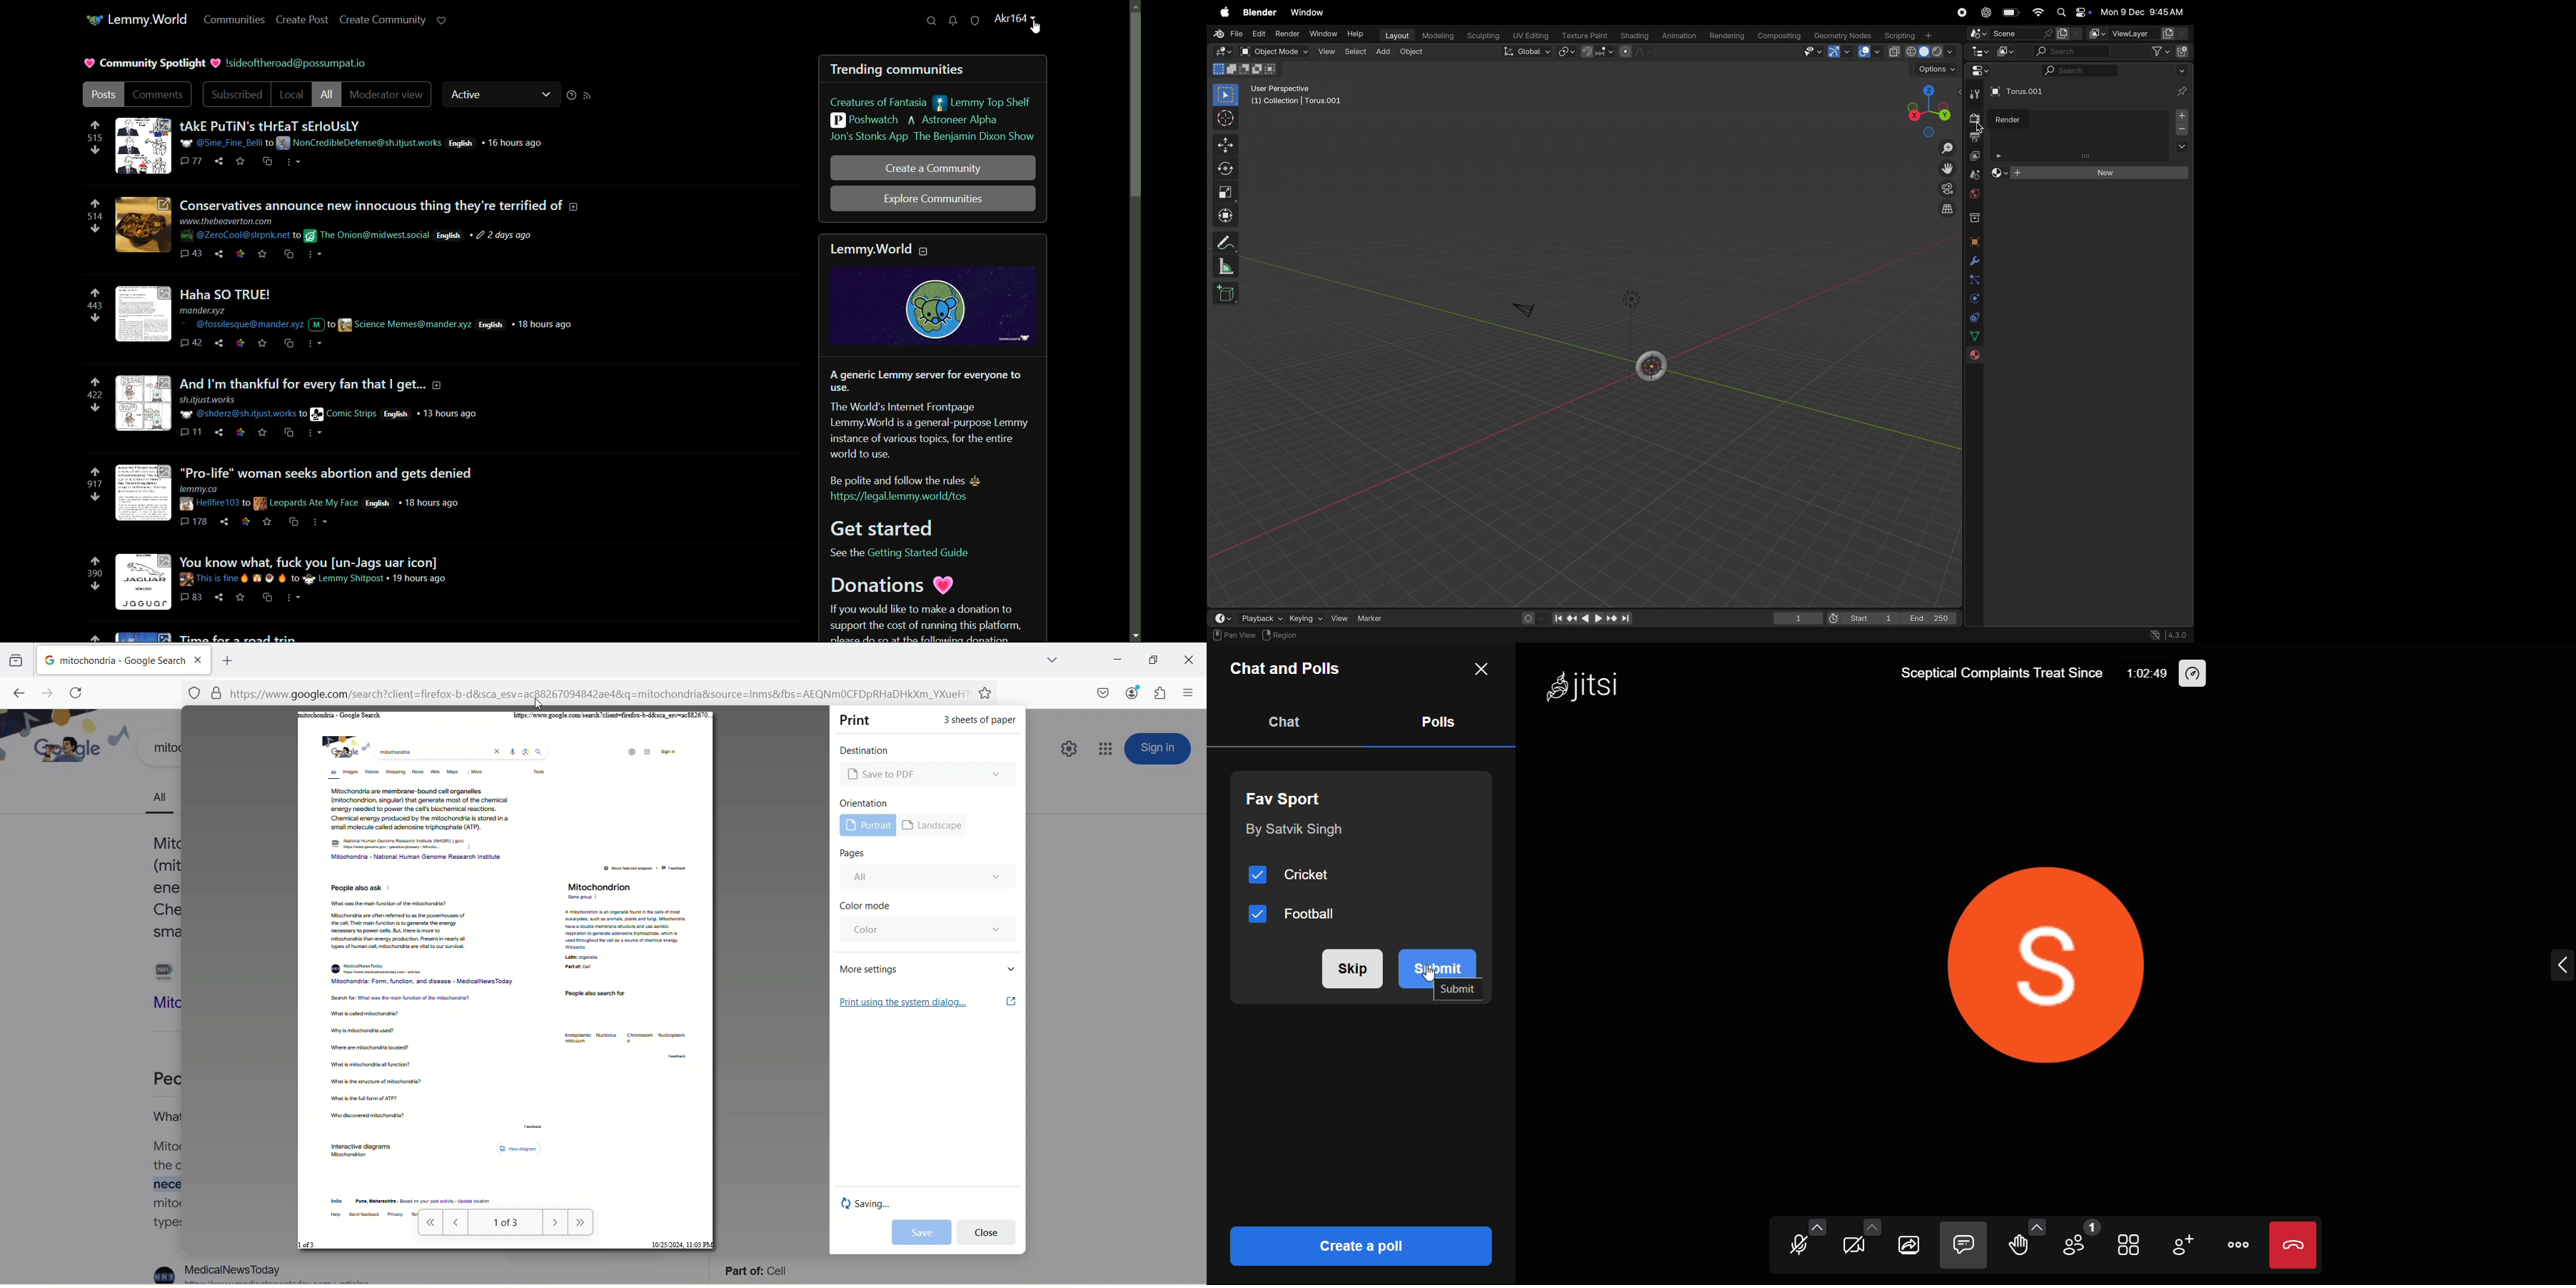 This screenshot has width=2576, height=1288. I want to click on downvote, so click(95, 152).